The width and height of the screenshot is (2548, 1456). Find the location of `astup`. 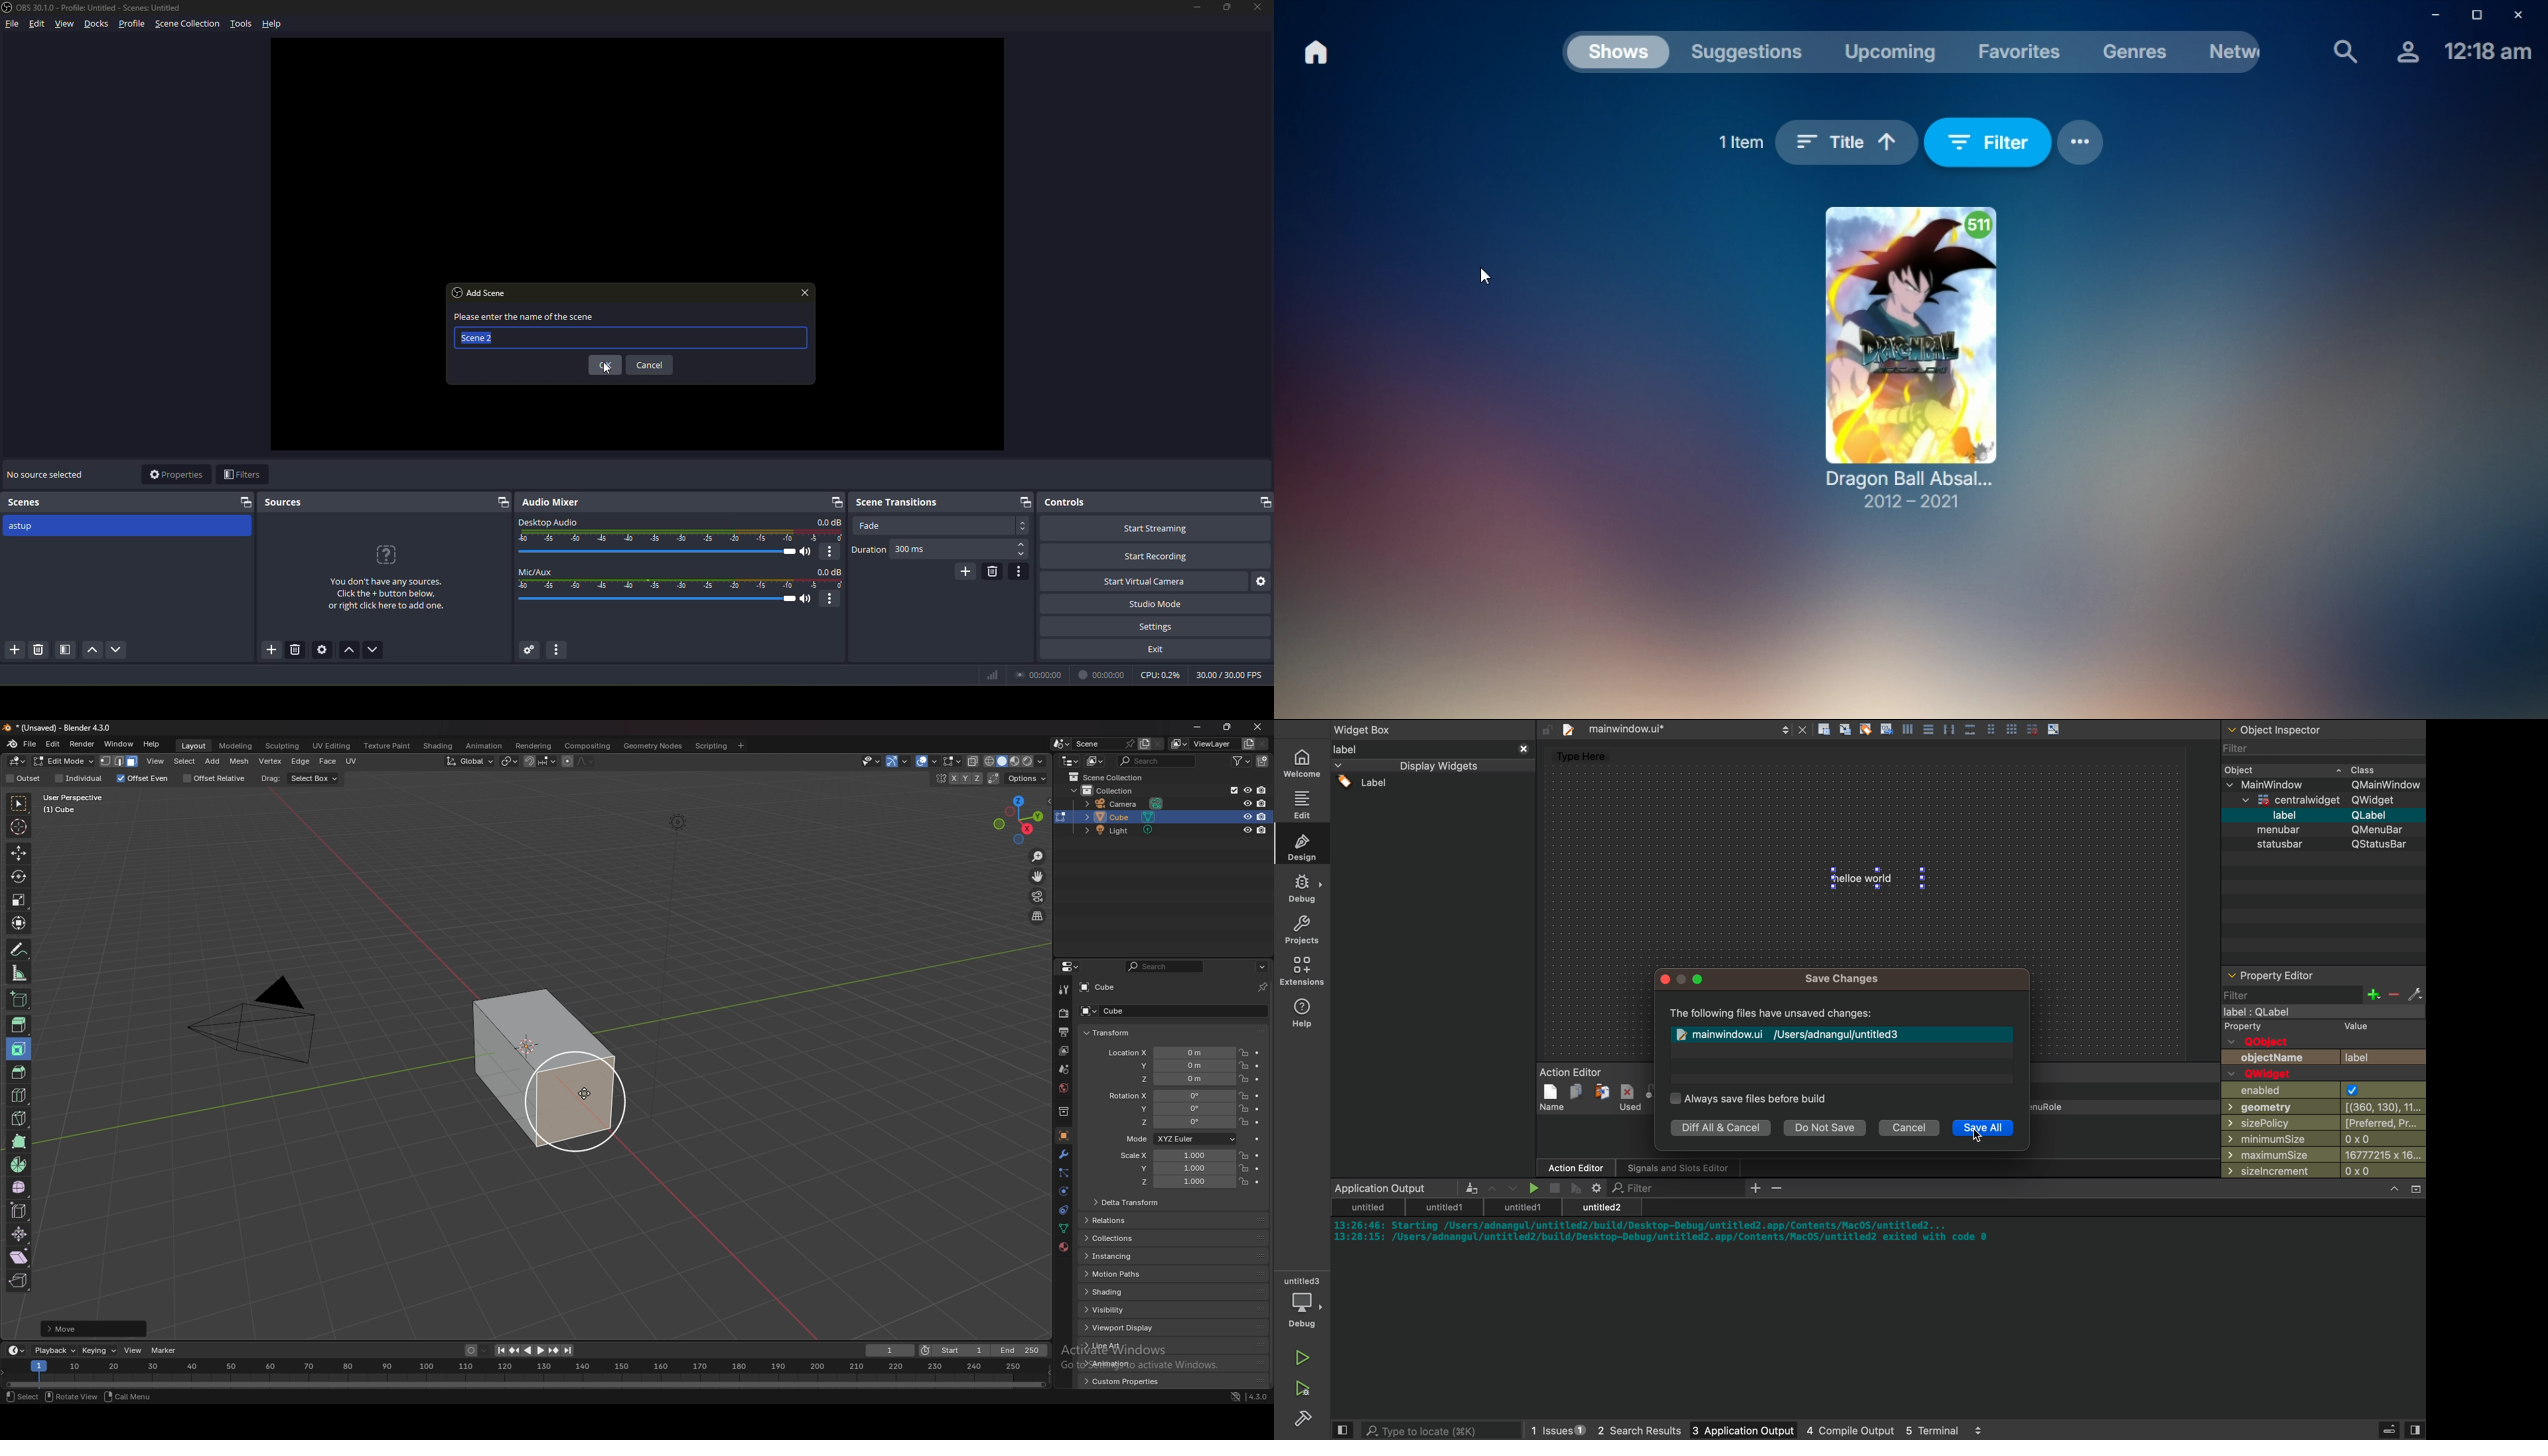

astup is located at coordinates (25, 528).